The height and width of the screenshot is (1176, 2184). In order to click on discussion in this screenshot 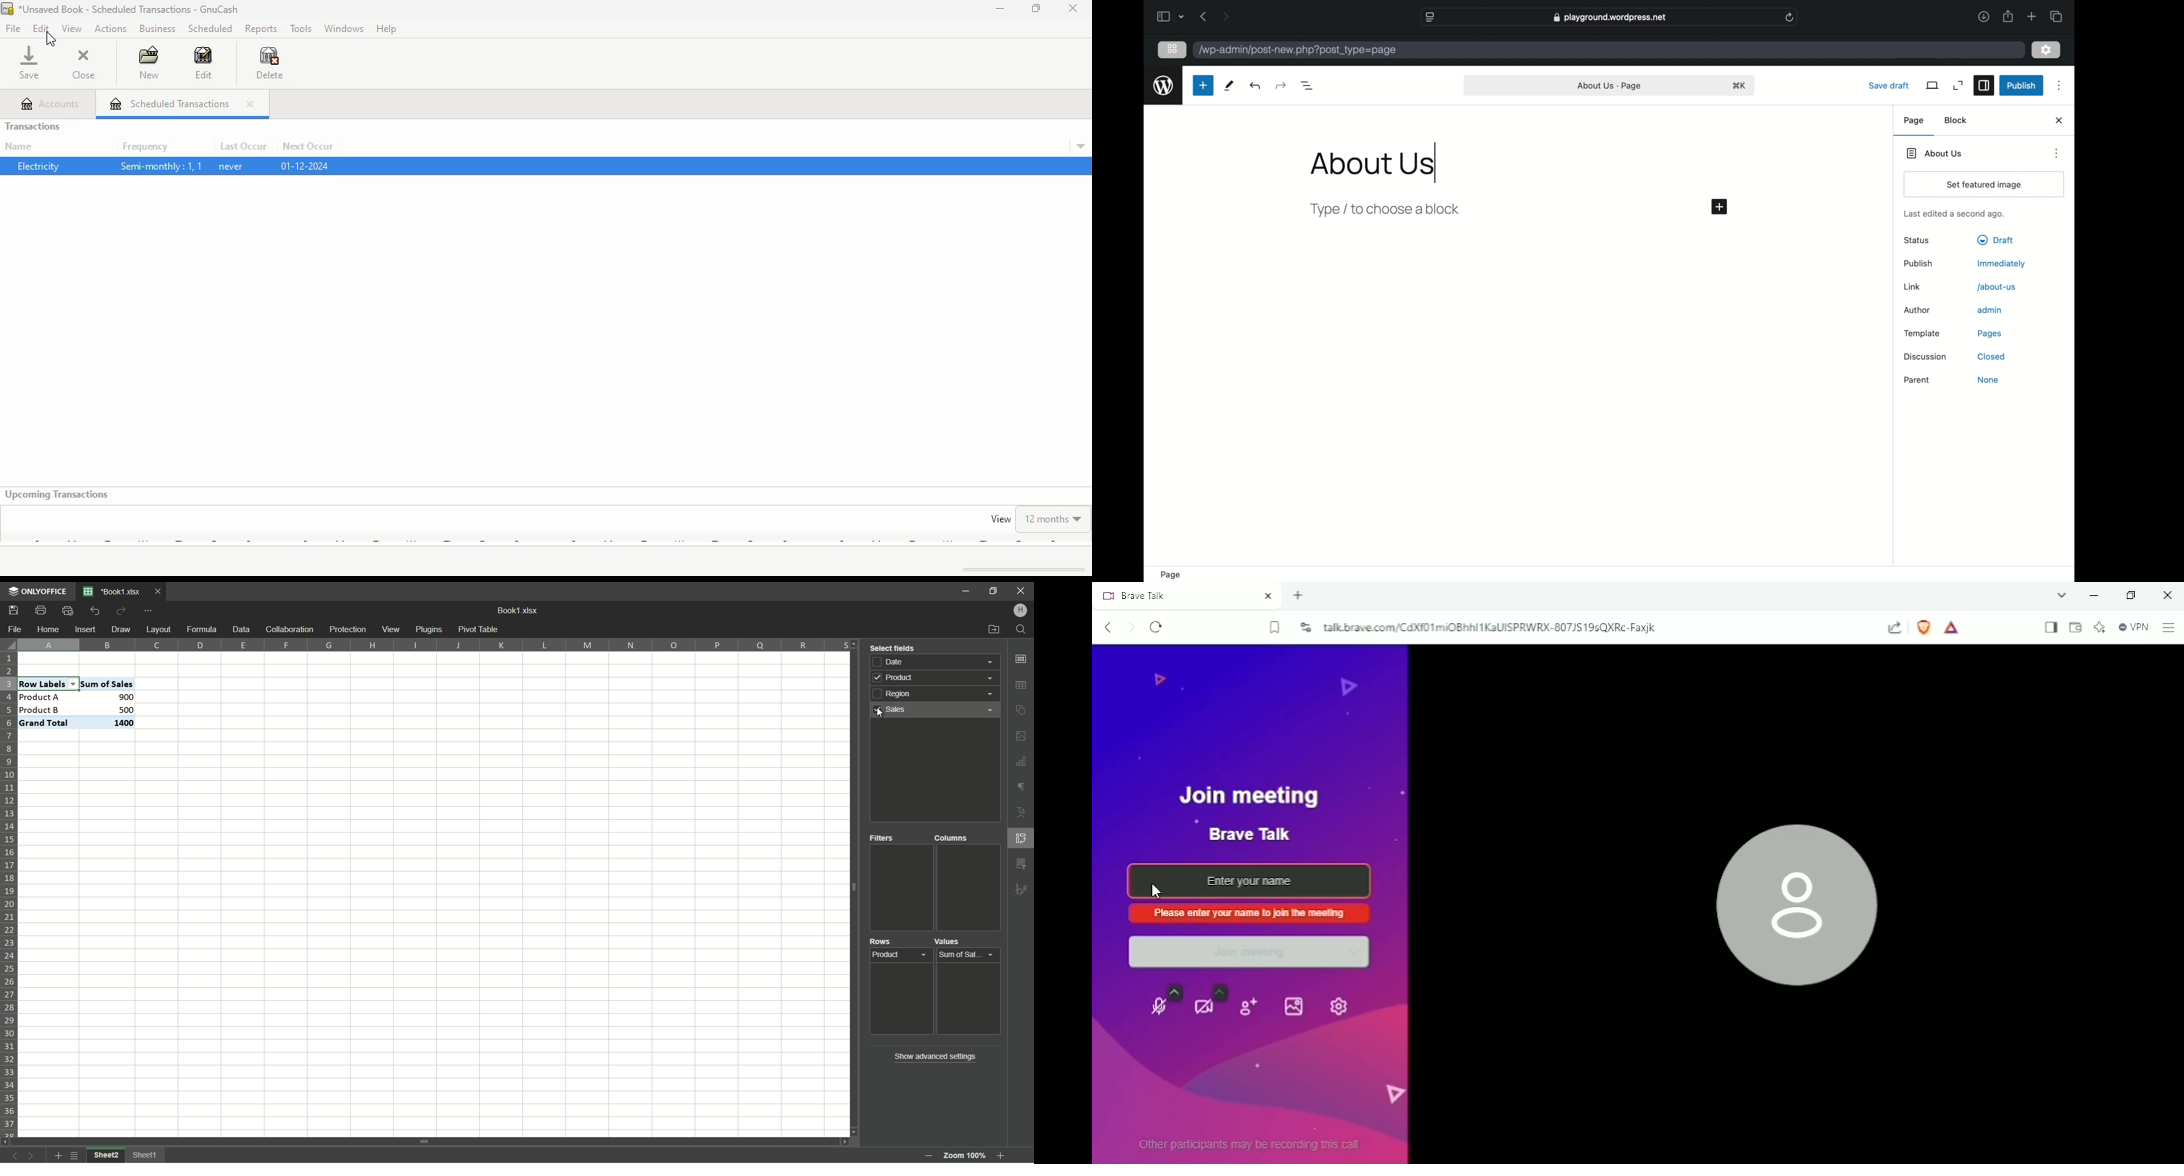, I will do `click(1925, 357)`.